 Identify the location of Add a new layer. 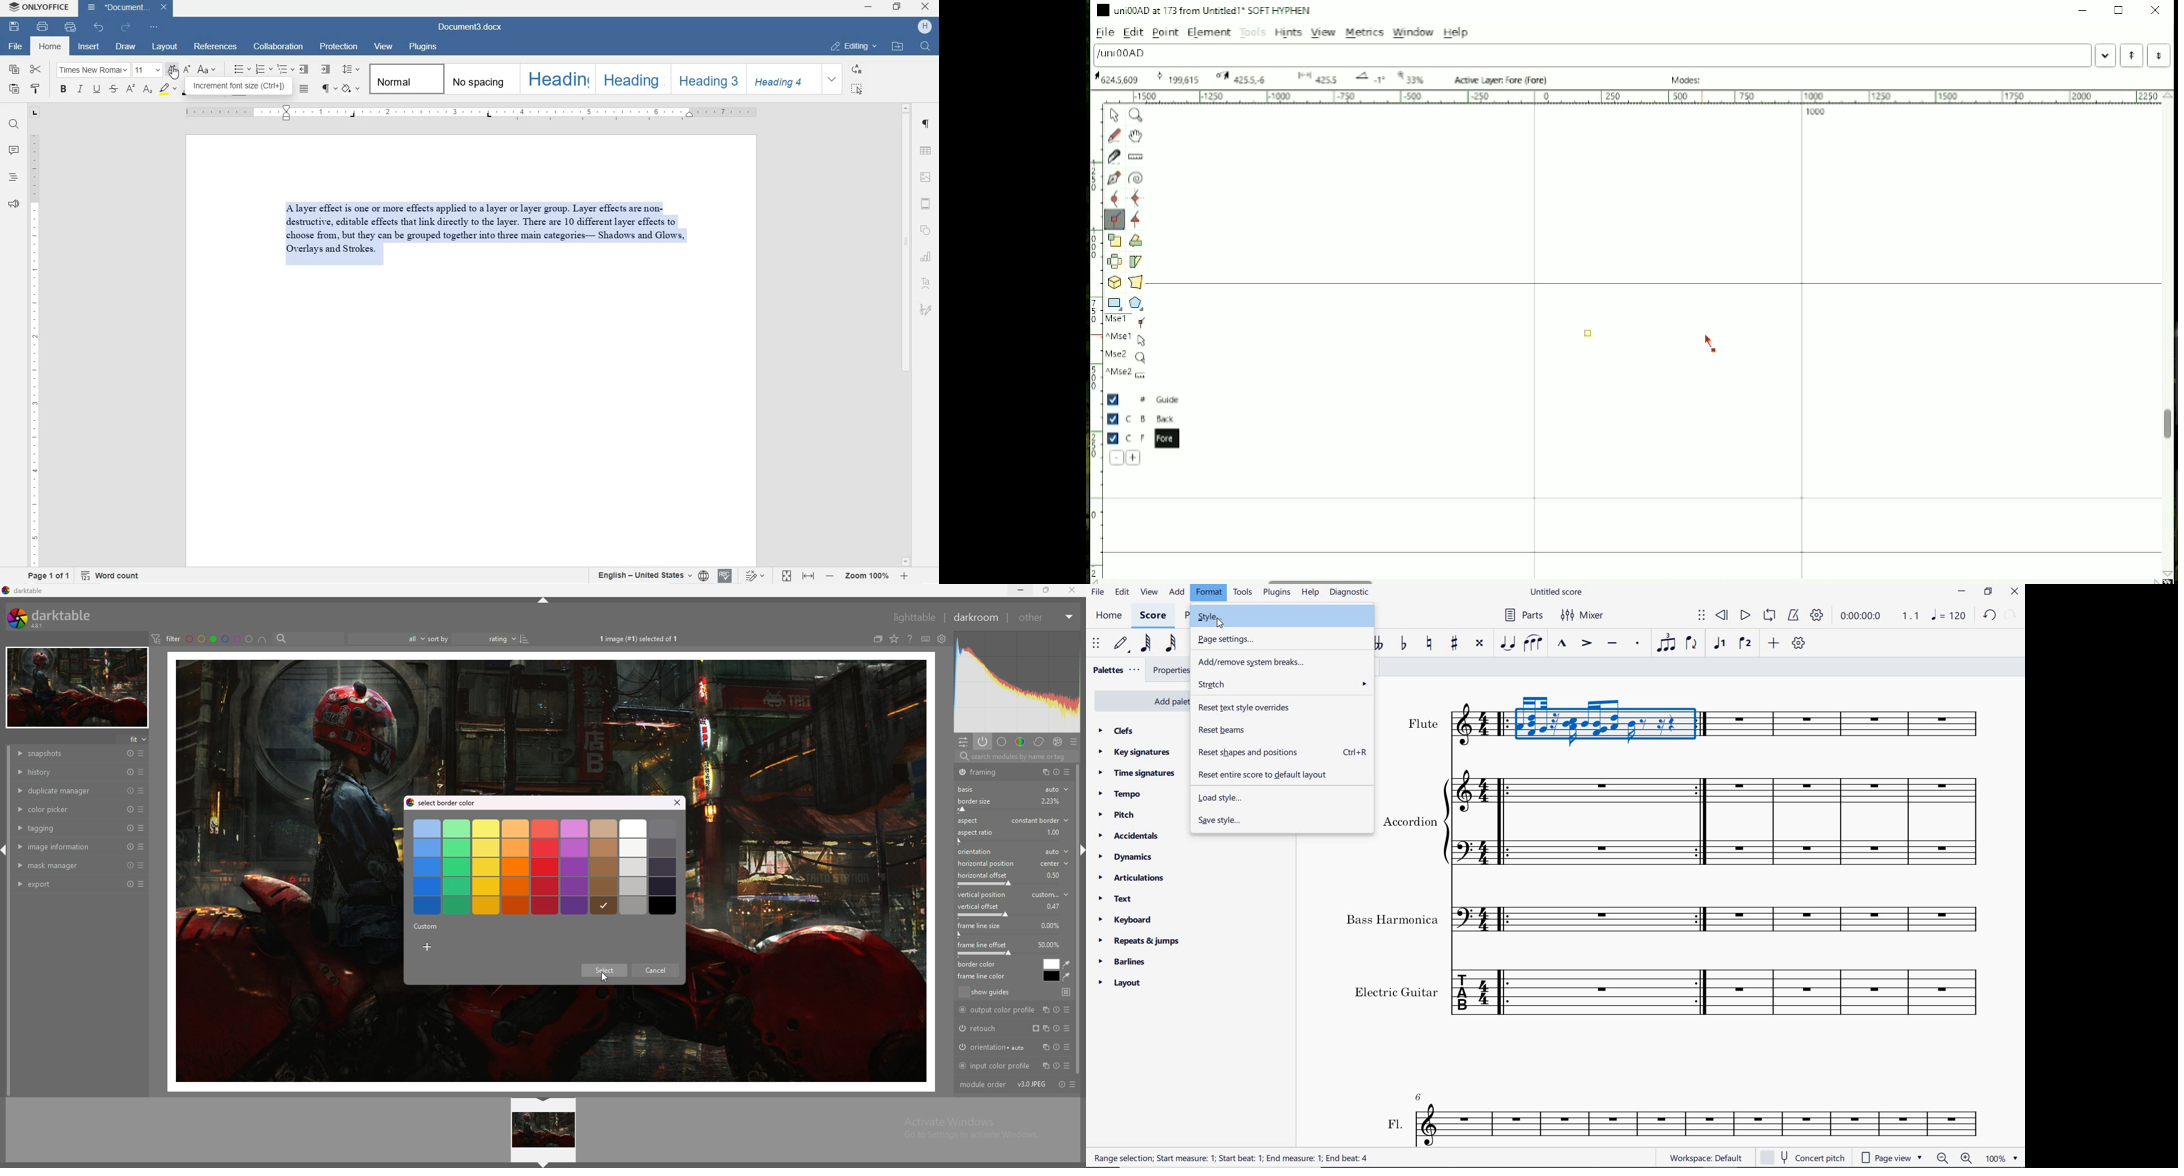
(1134, 458).